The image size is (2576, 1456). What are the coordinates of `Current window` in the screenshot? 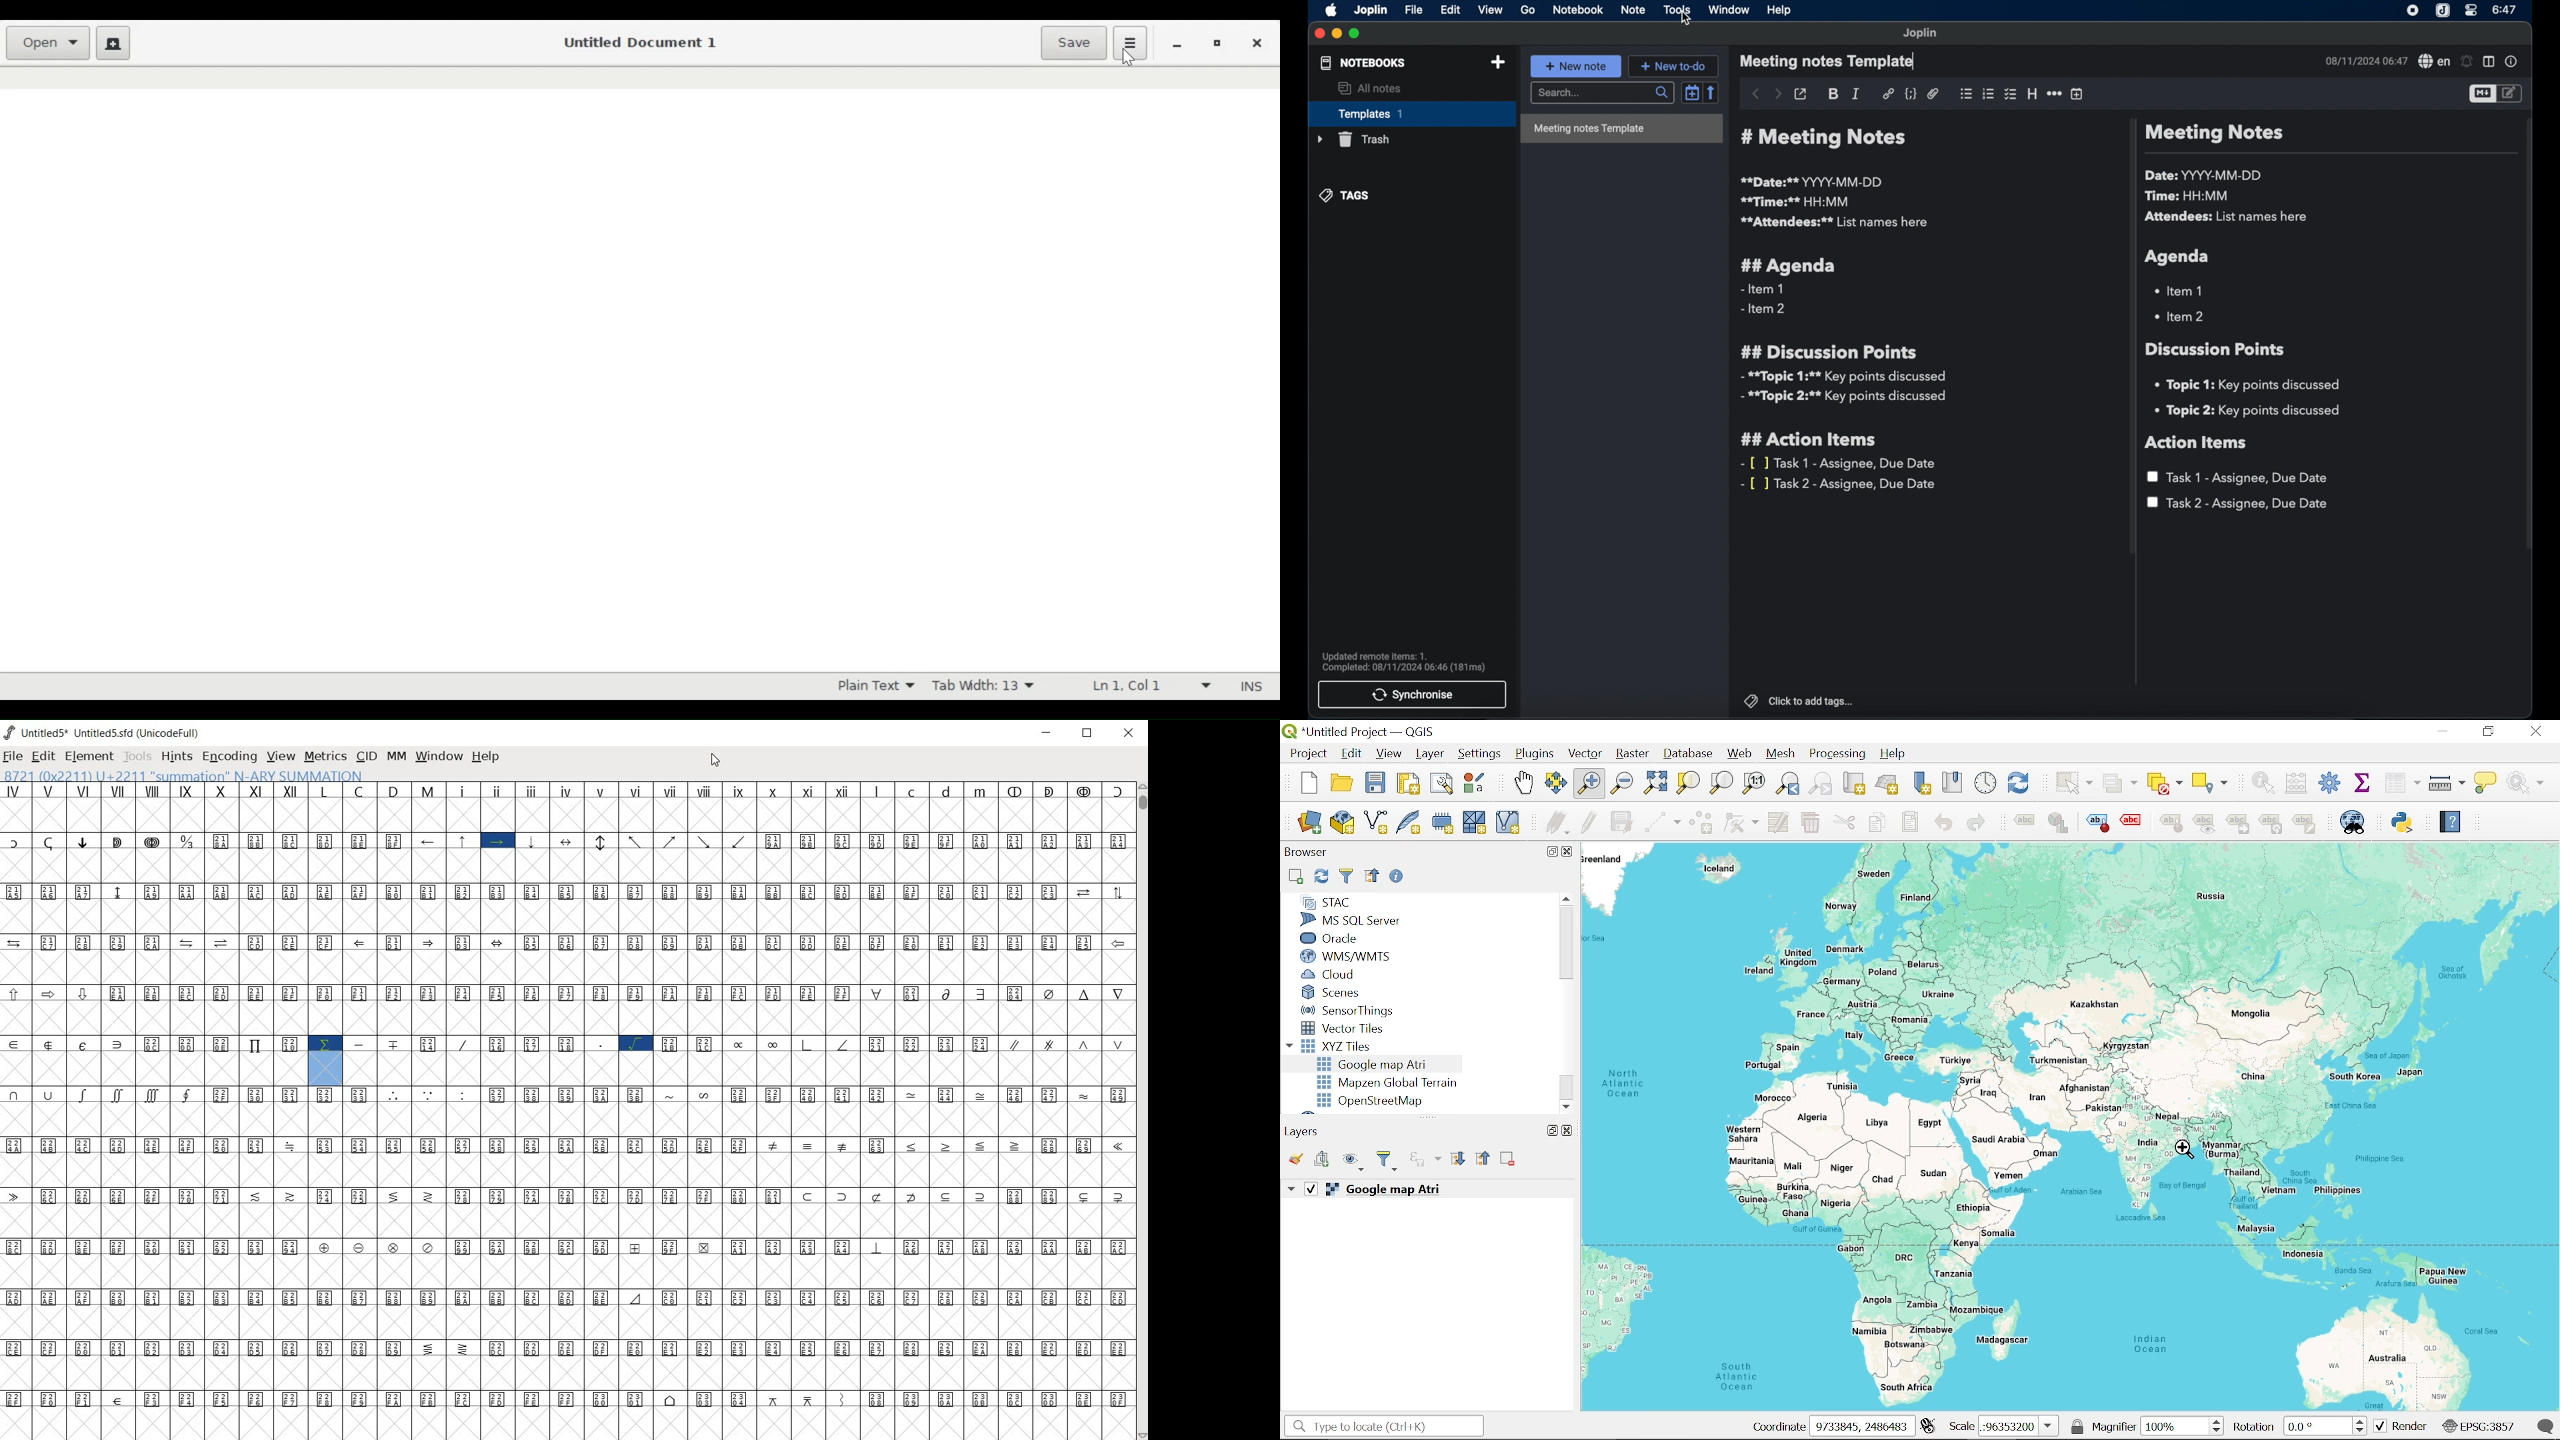 It's located at (1366, 732).